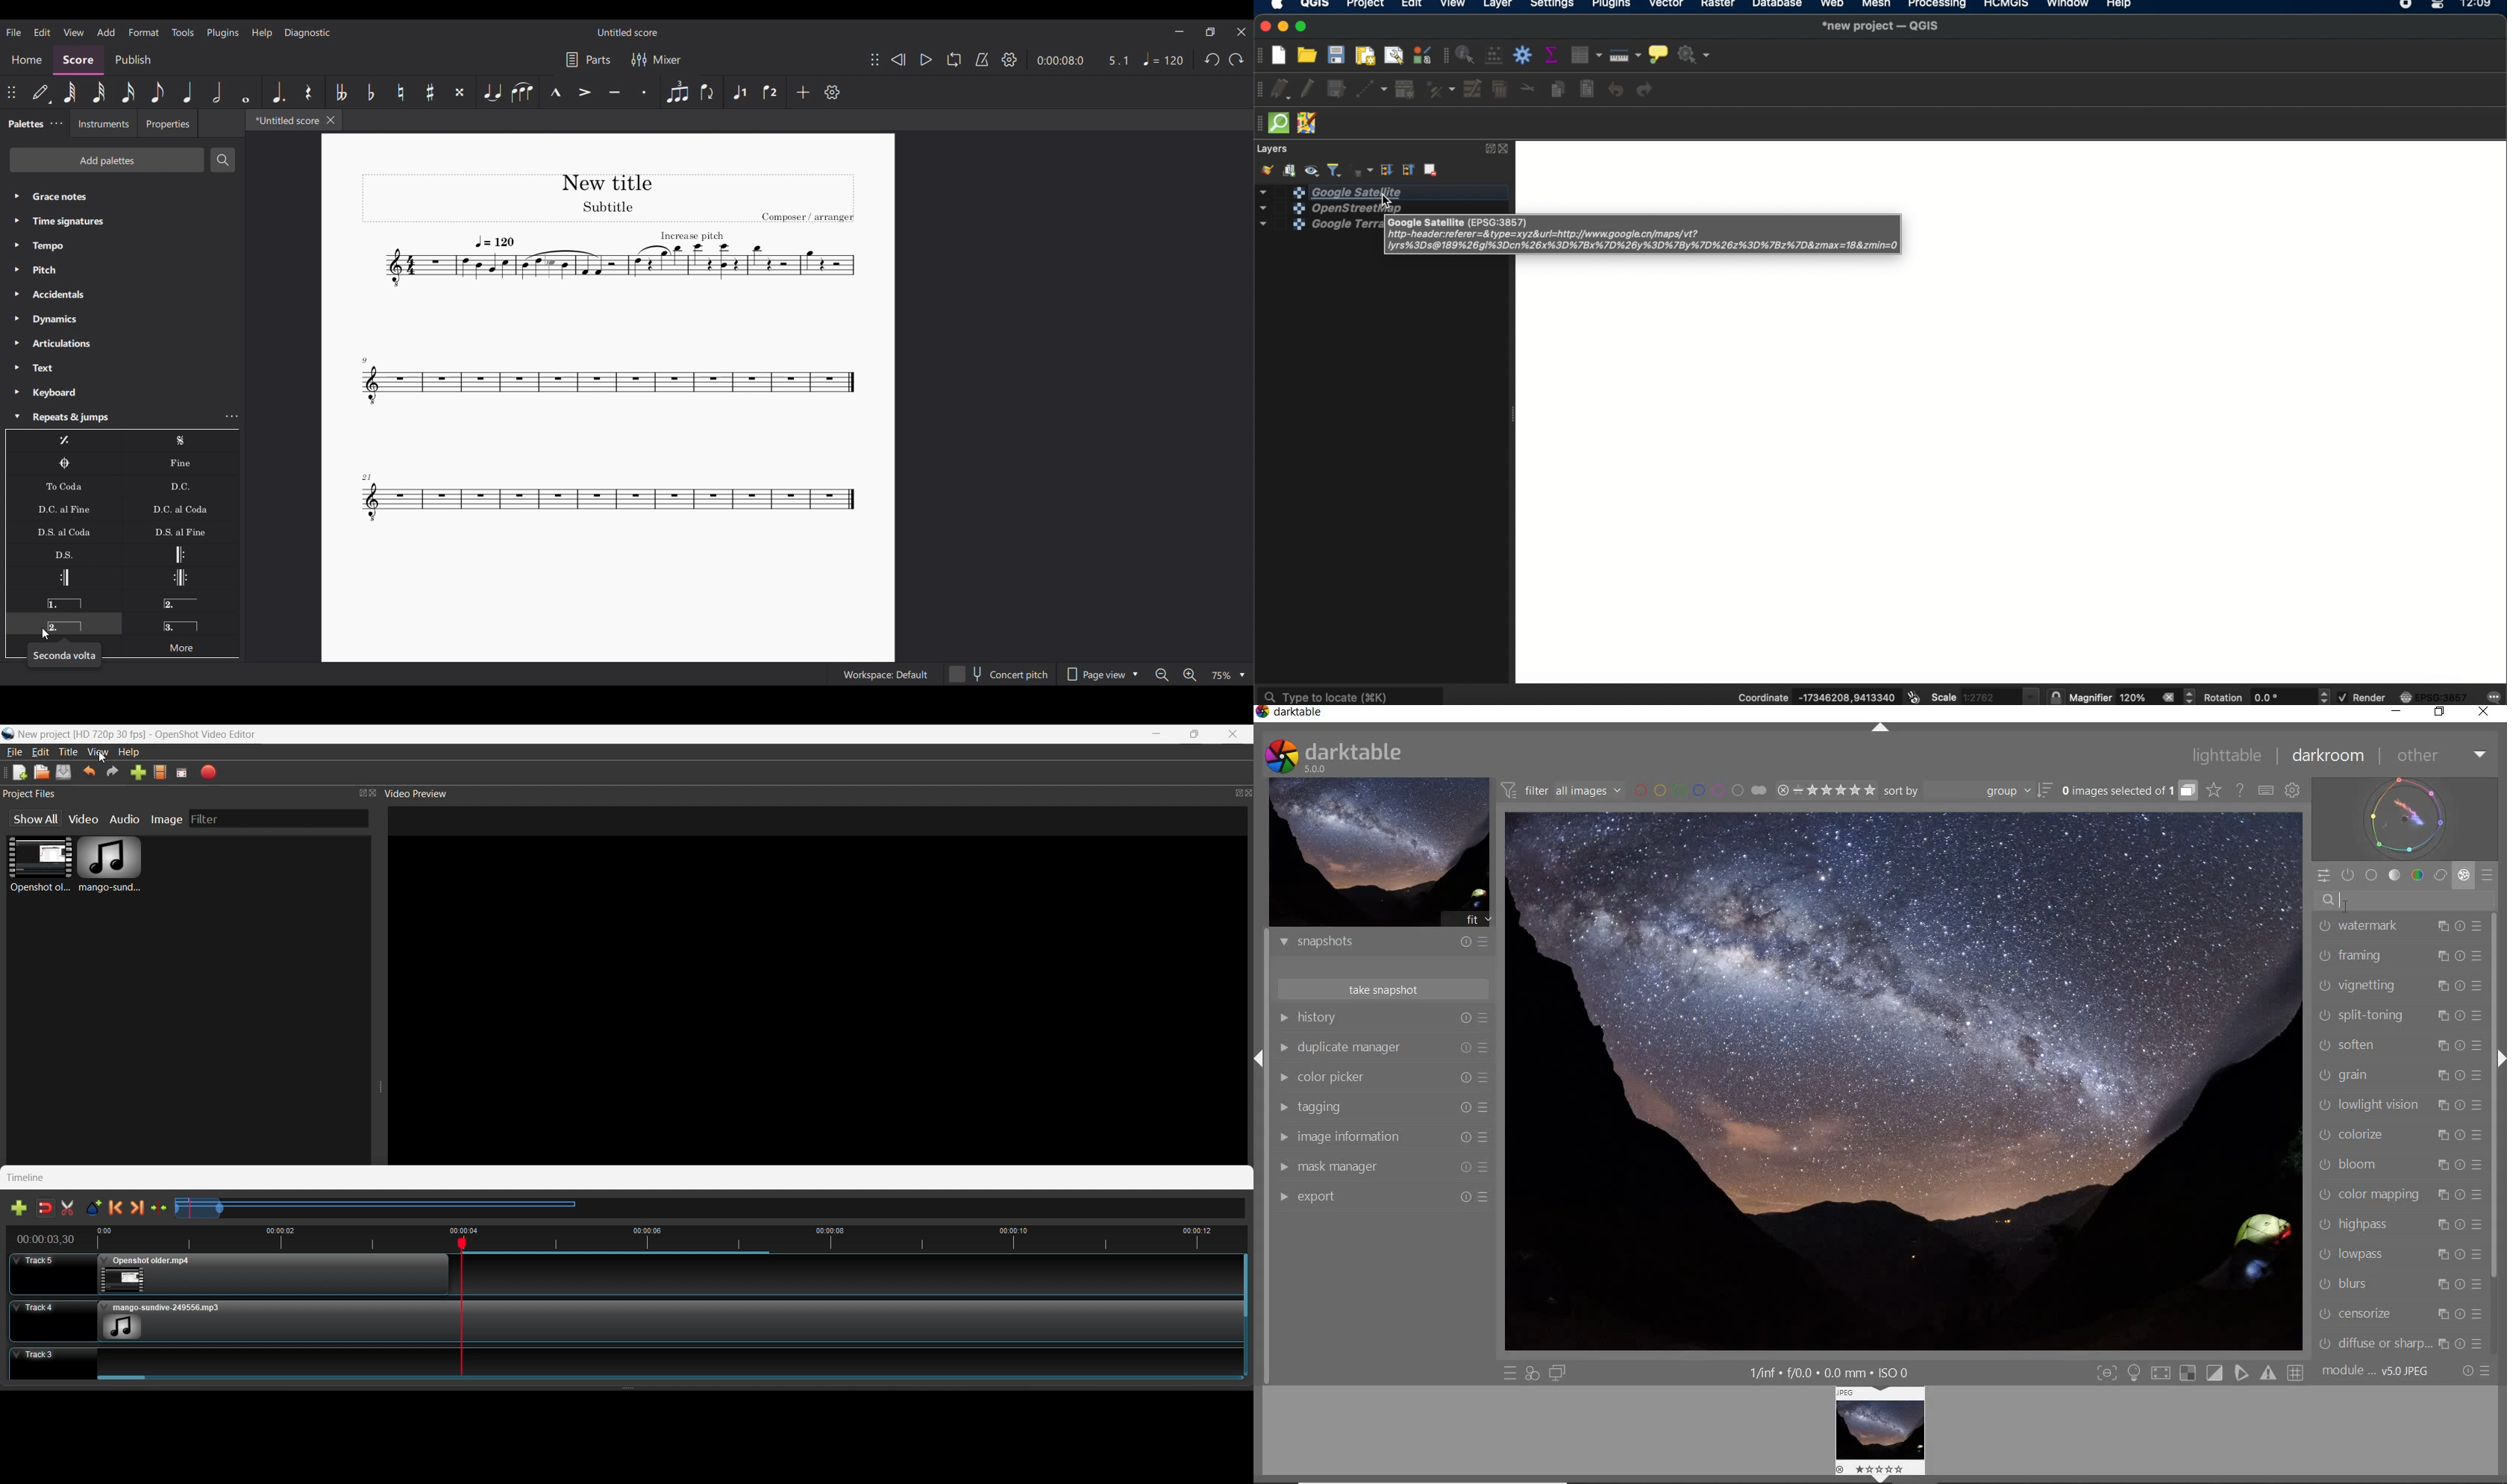  Describe the element at coordinates (1489, 1137) in the screenshot. I see `Presets and preferences` at that location.